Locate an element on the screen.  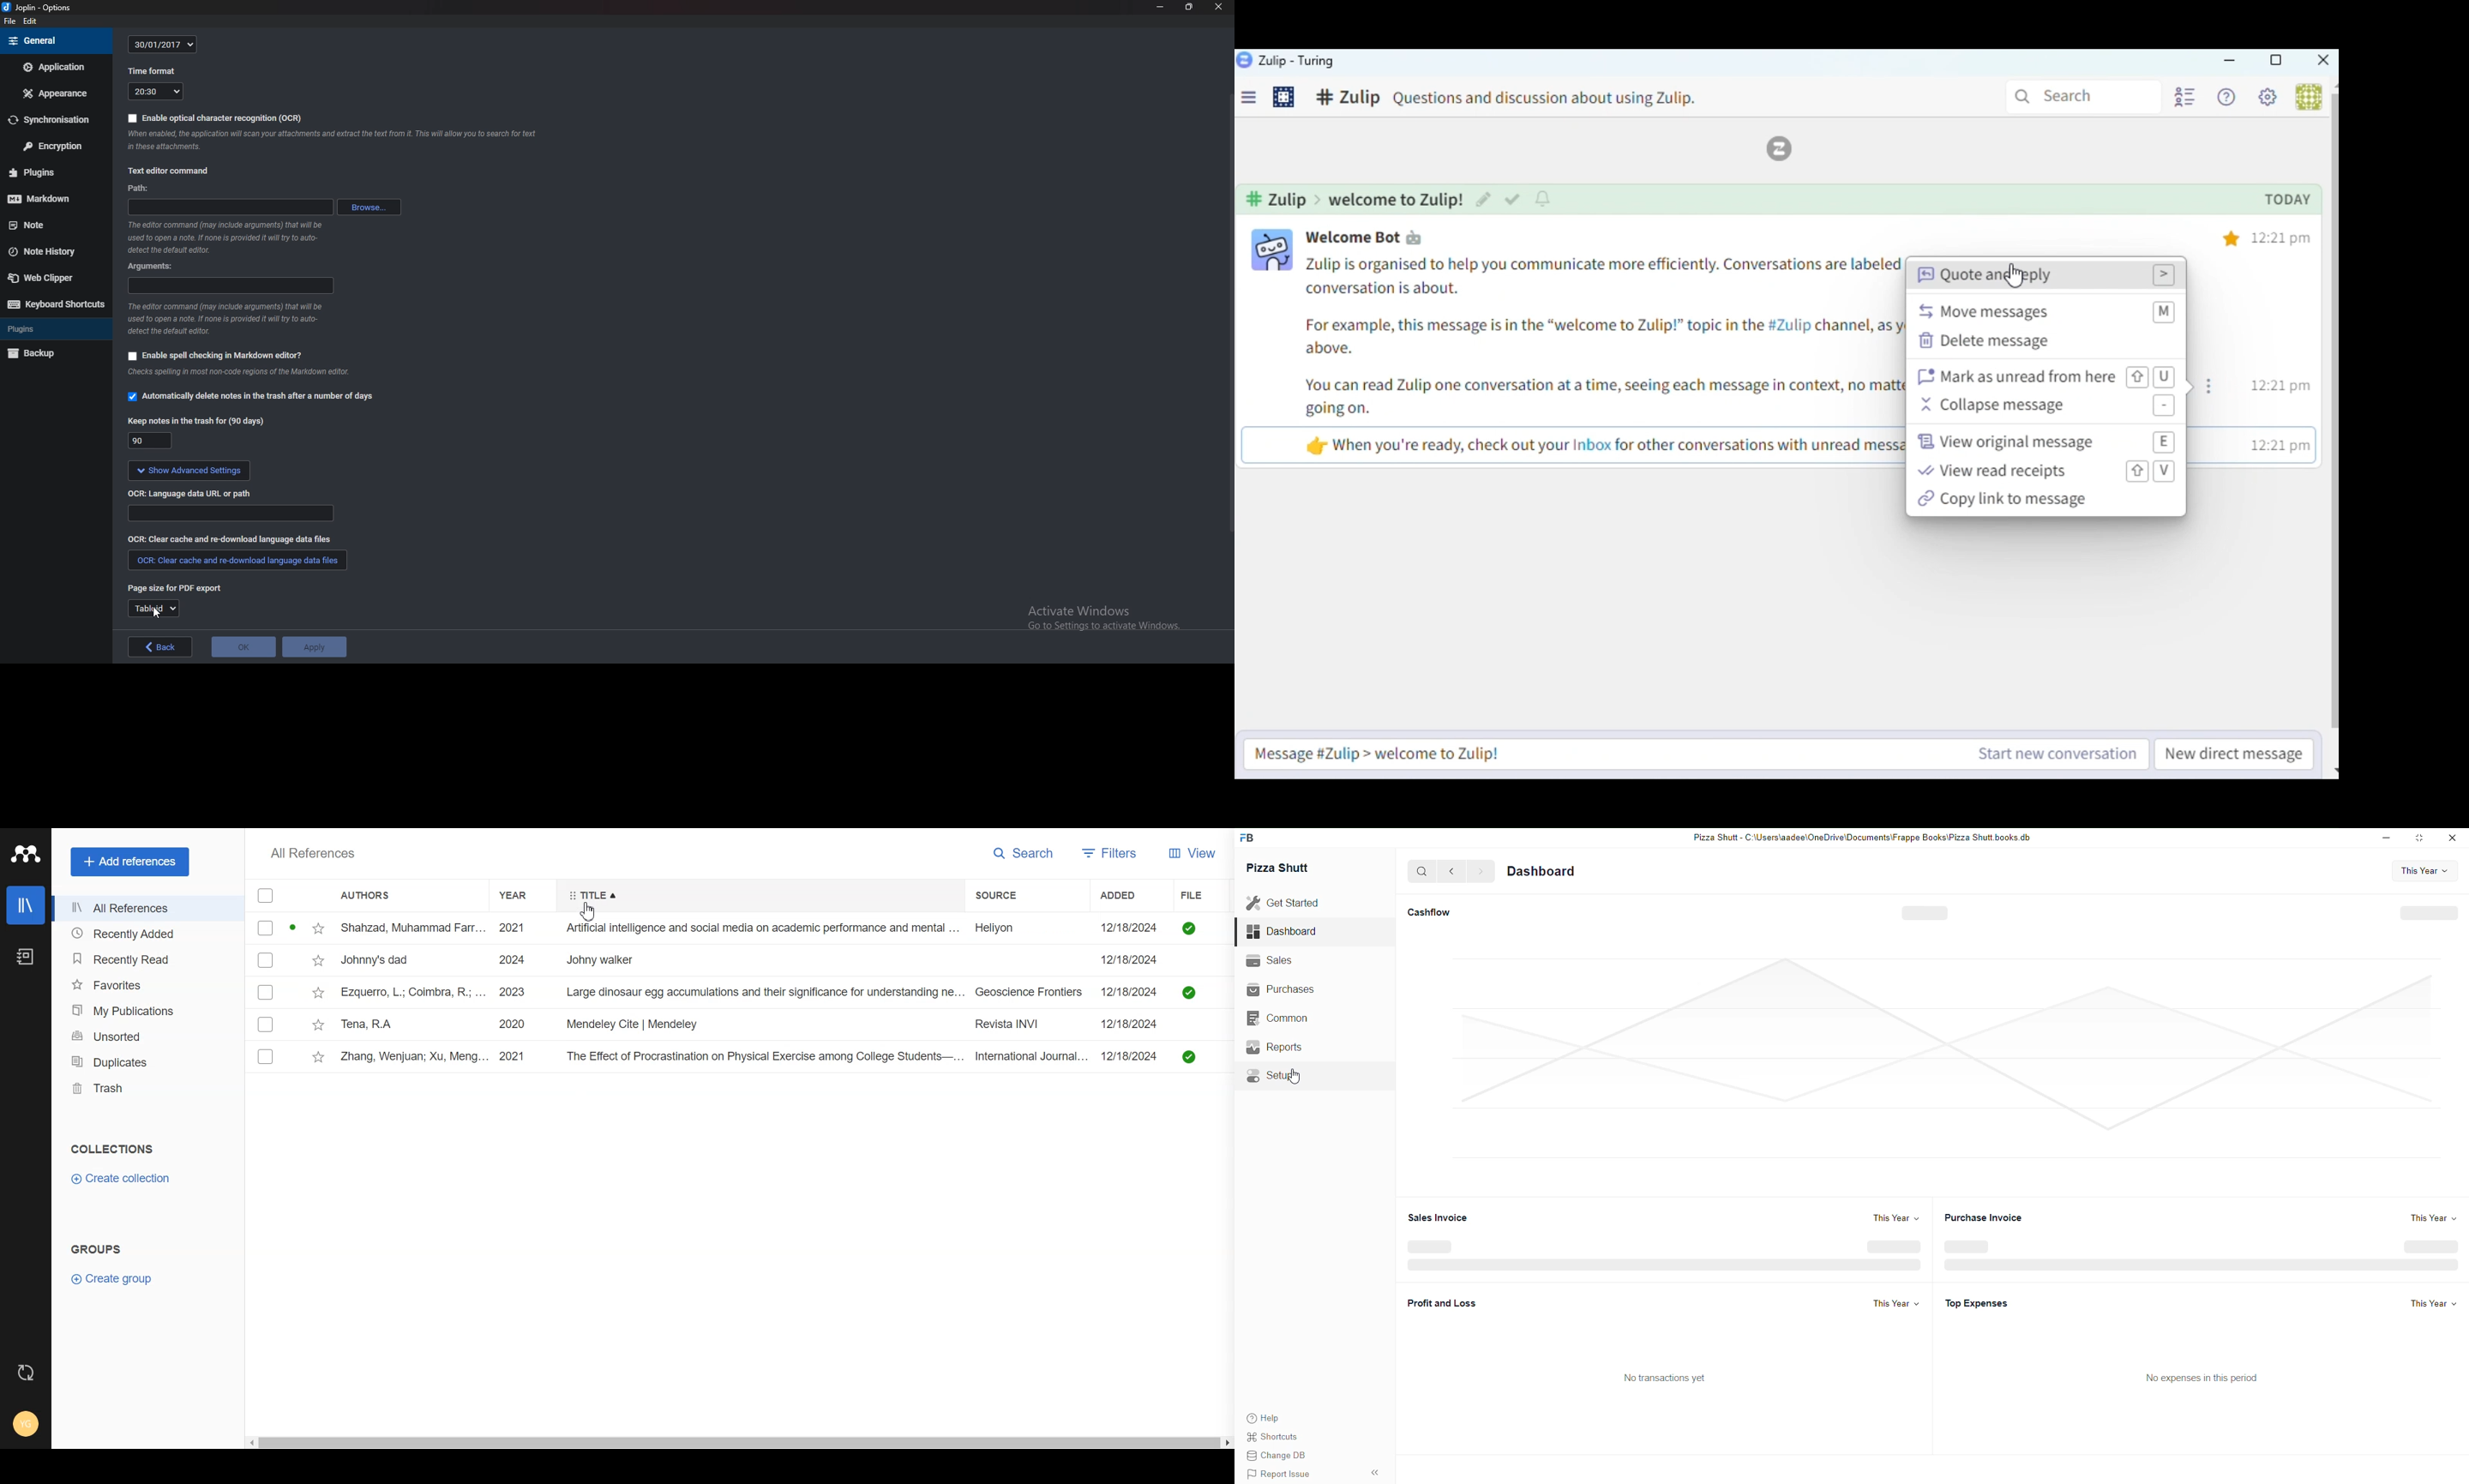
mark as star is located at coordinates (316, 992).